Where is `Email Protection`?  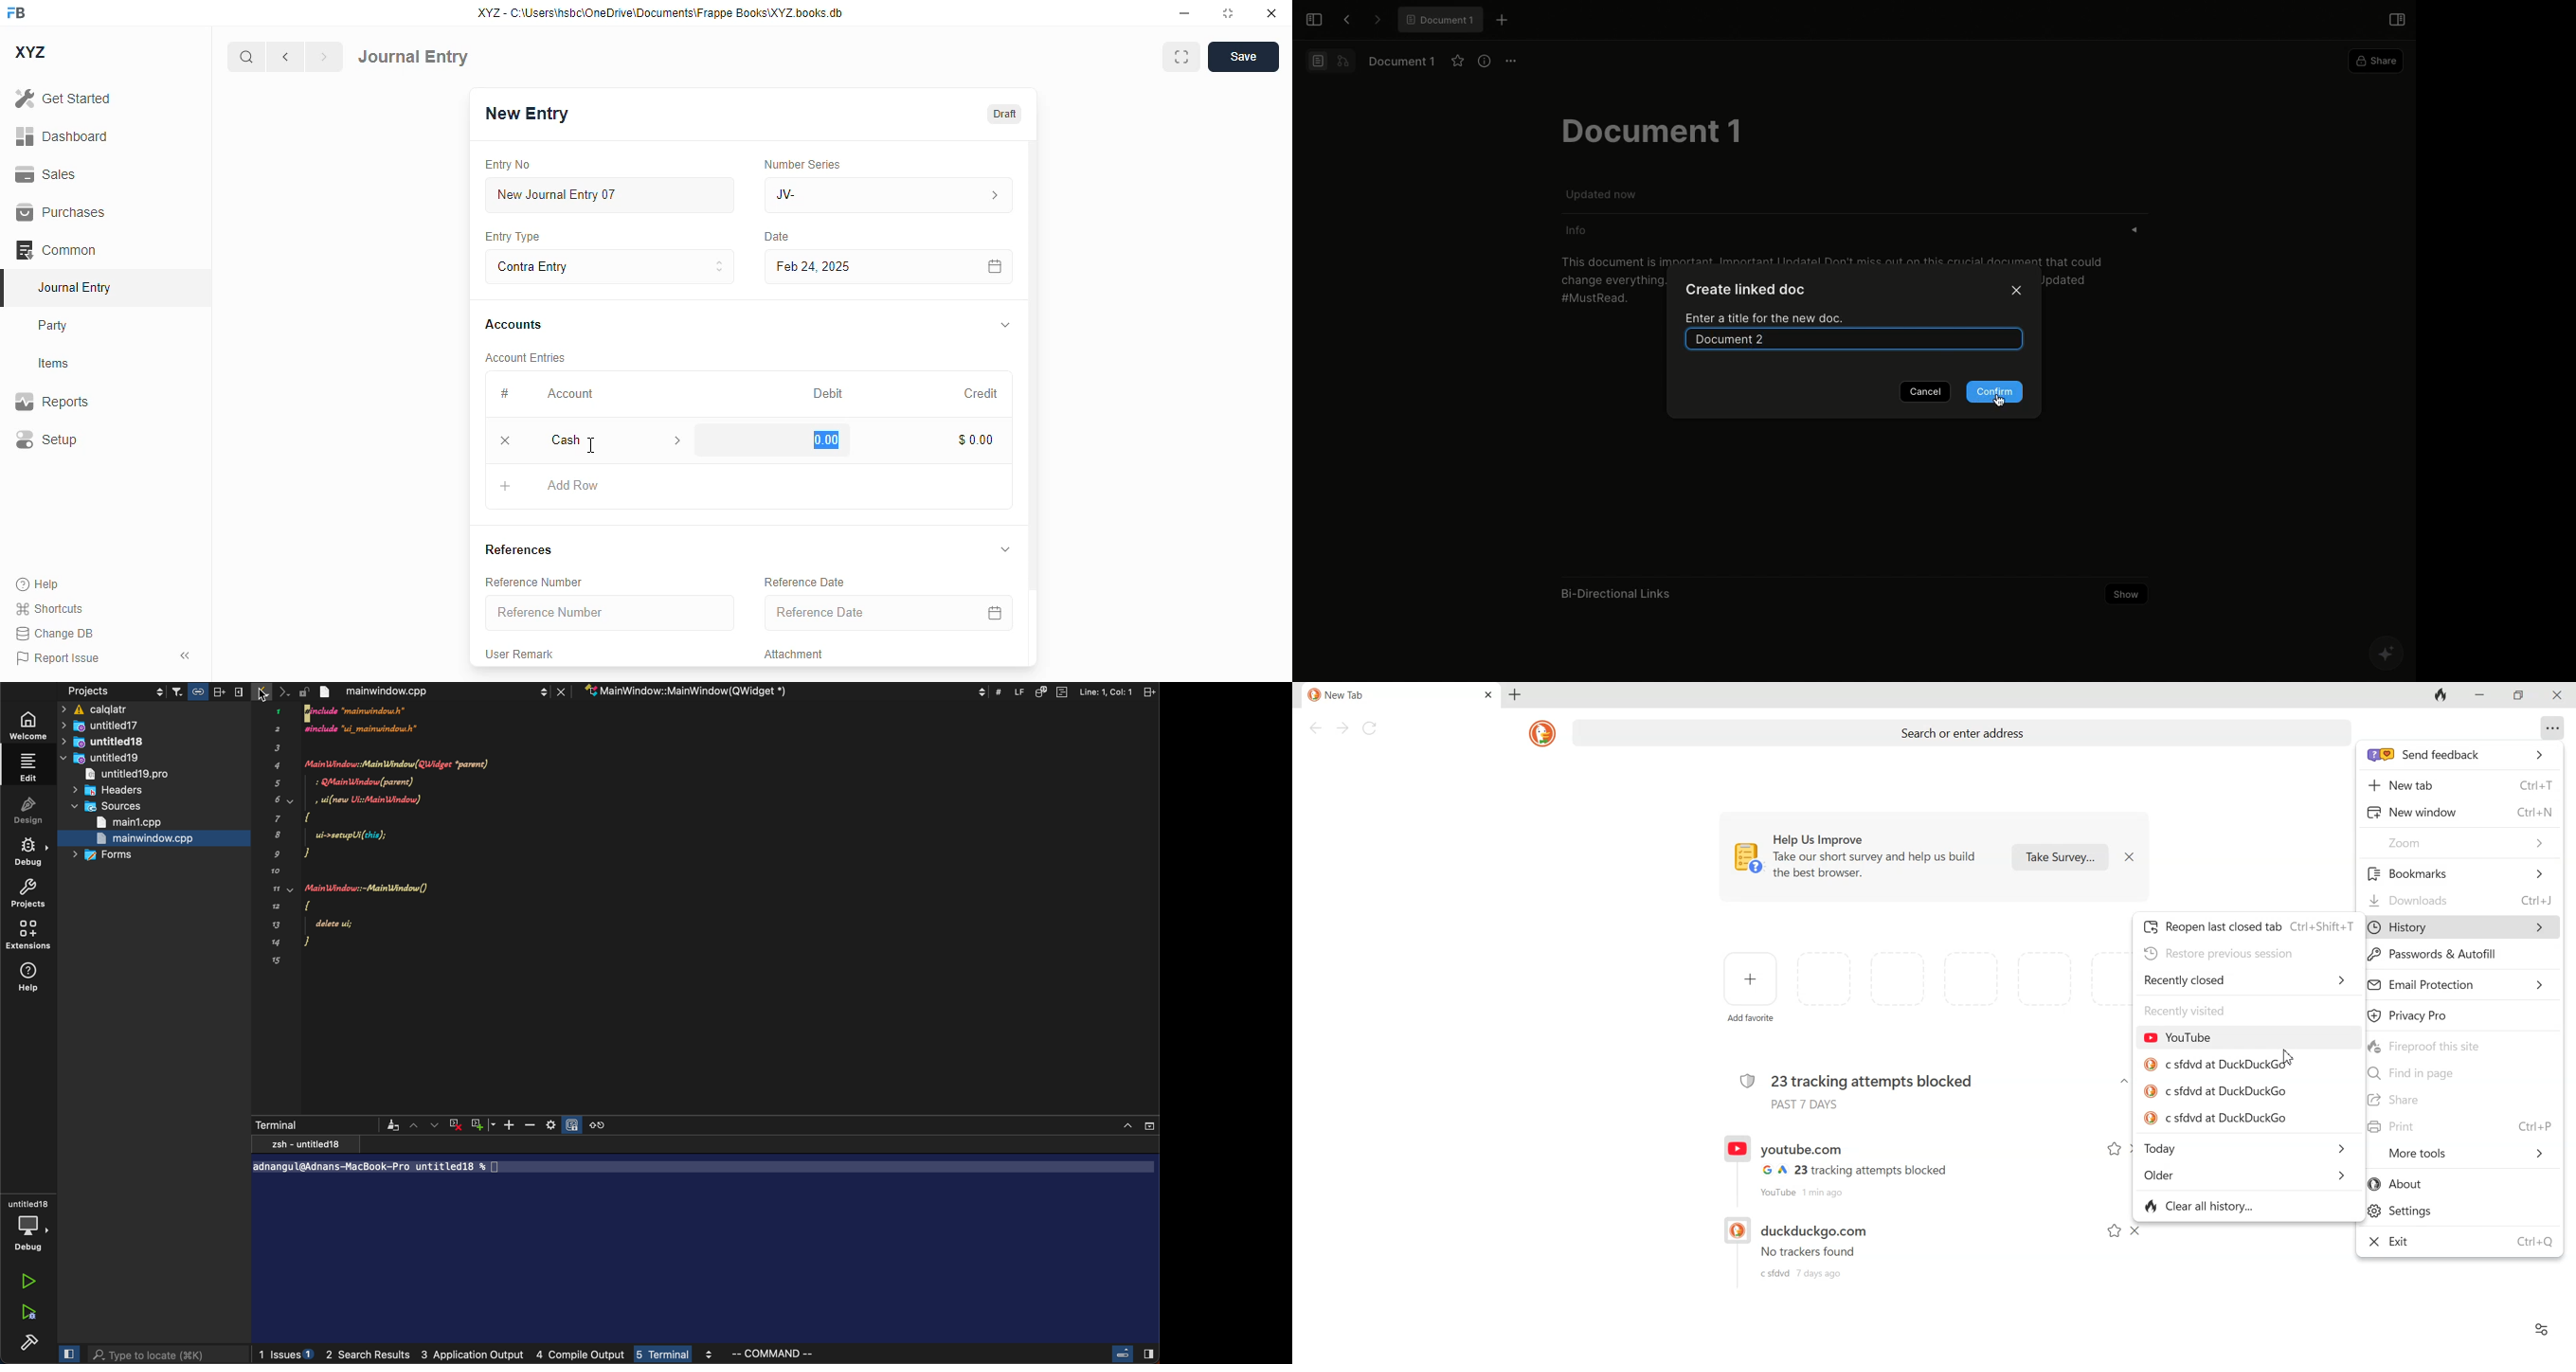
Email Protection is located at coordinates (2459, 984).